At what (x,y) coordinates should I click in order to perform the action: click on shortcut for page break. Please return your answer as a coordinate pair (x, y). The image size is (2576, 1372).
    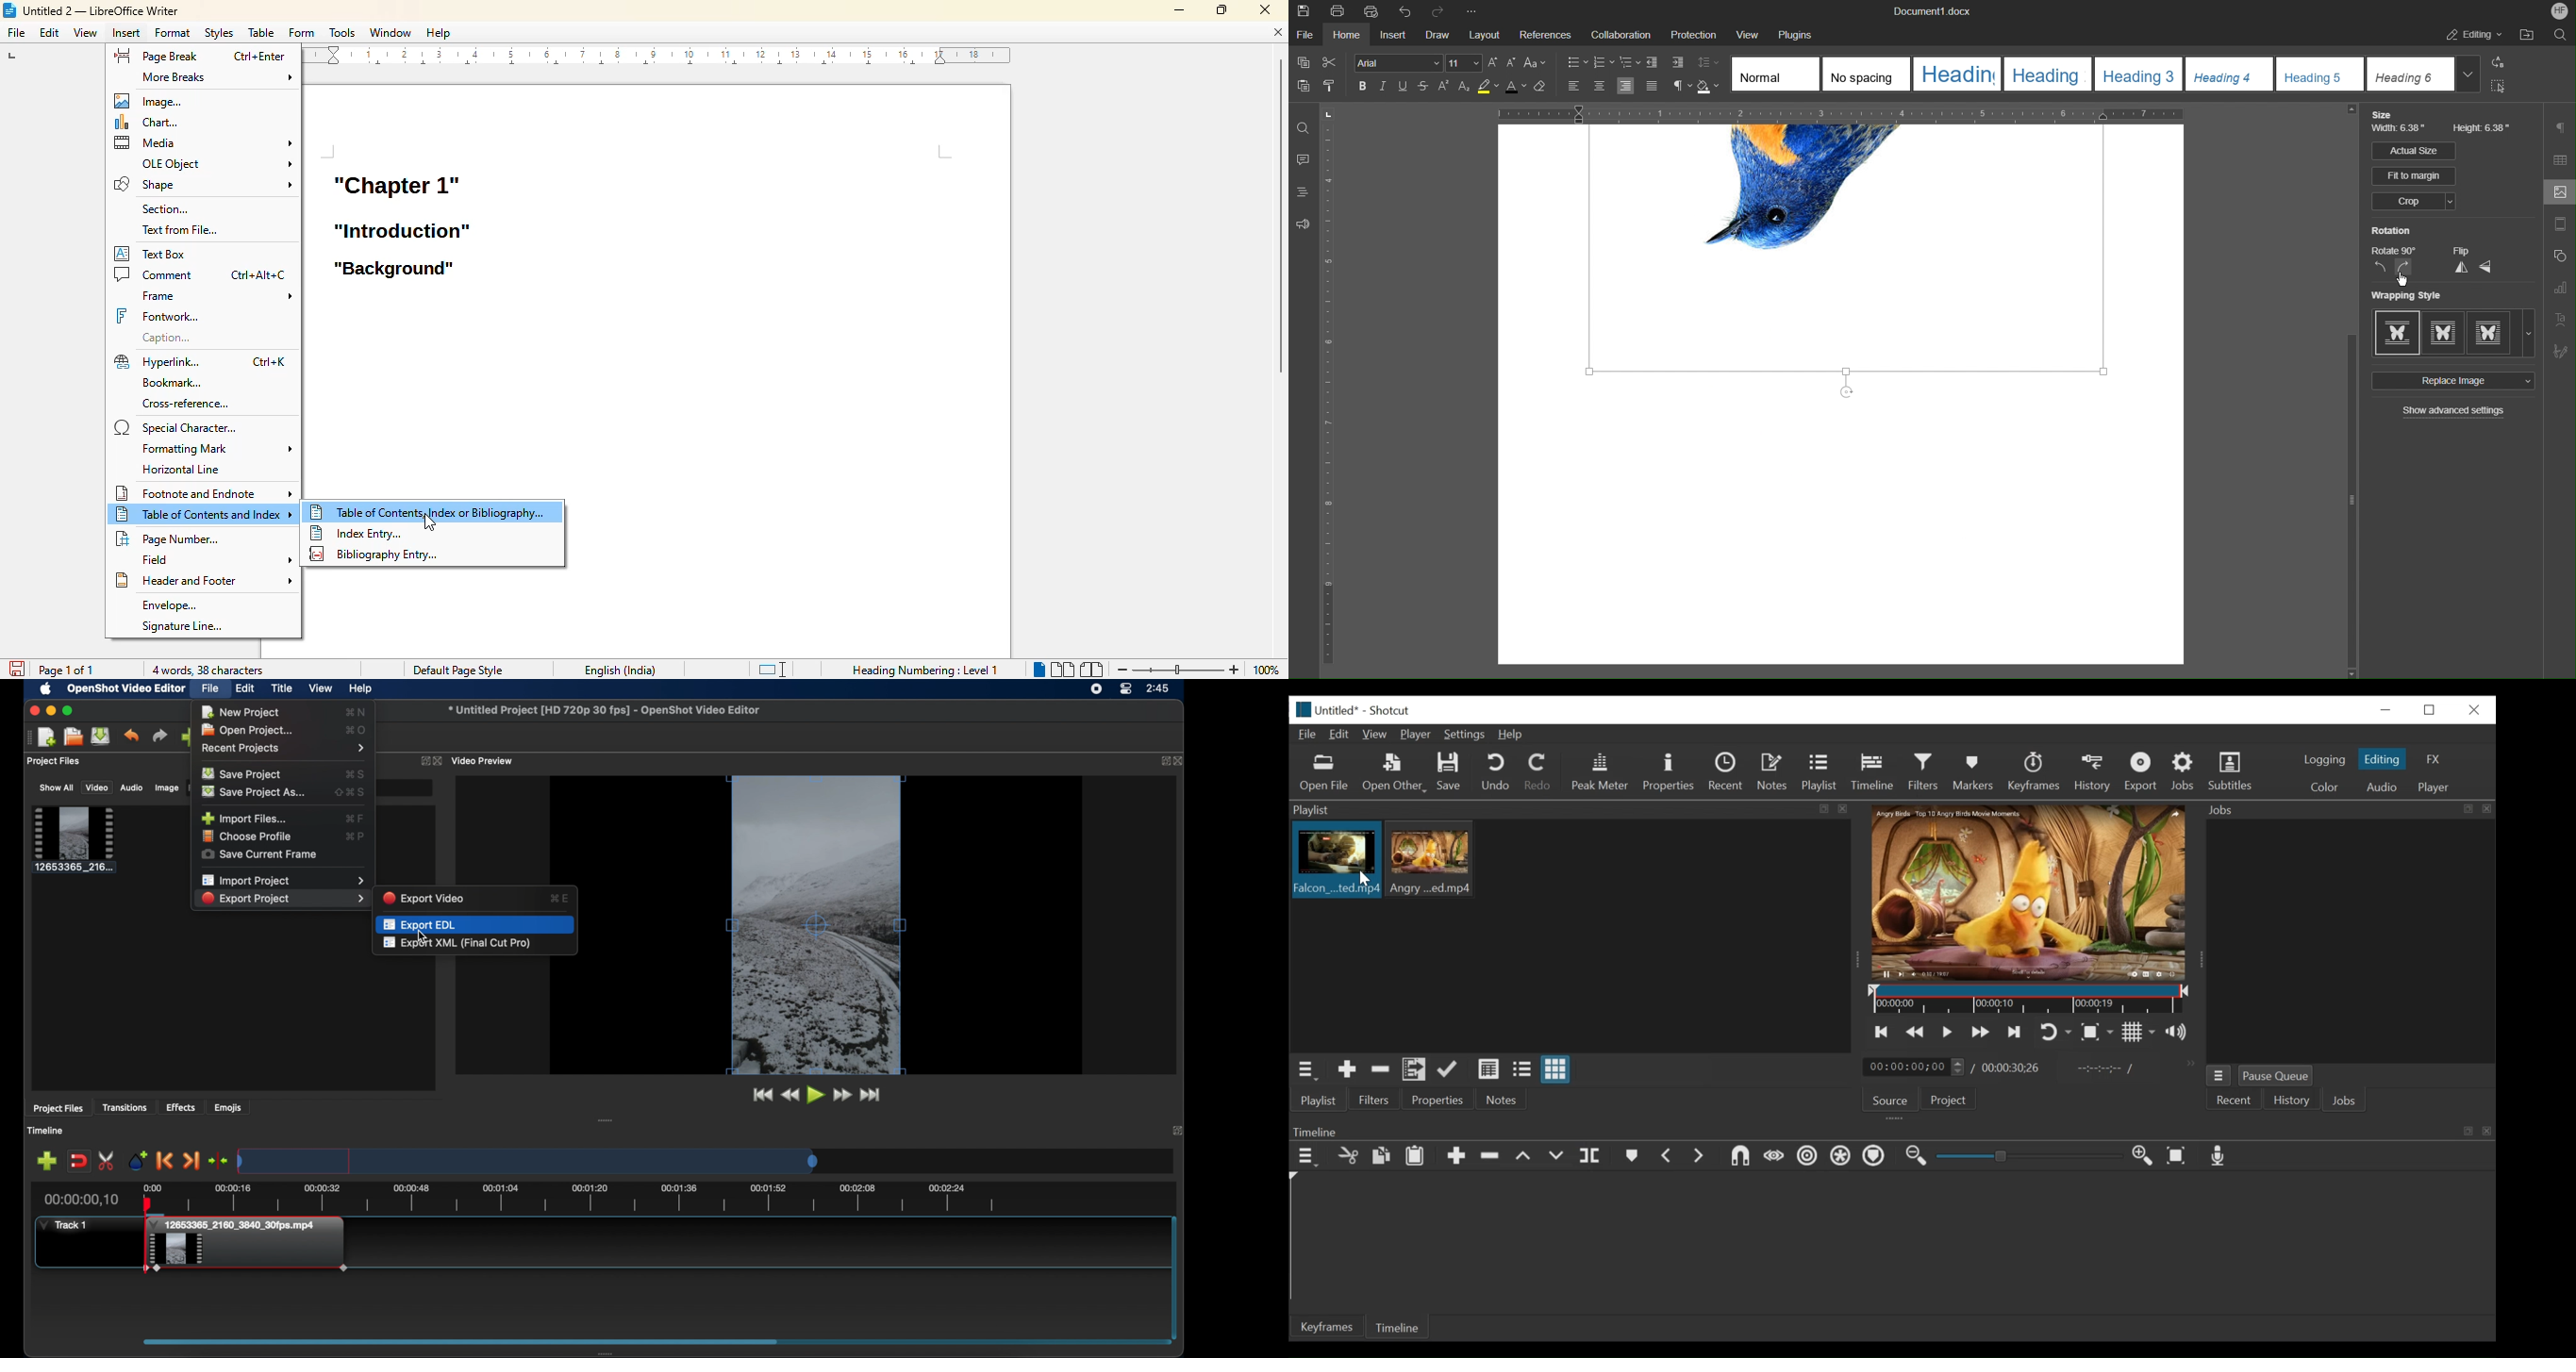
    Looking at the image, I should click on (258, 57).